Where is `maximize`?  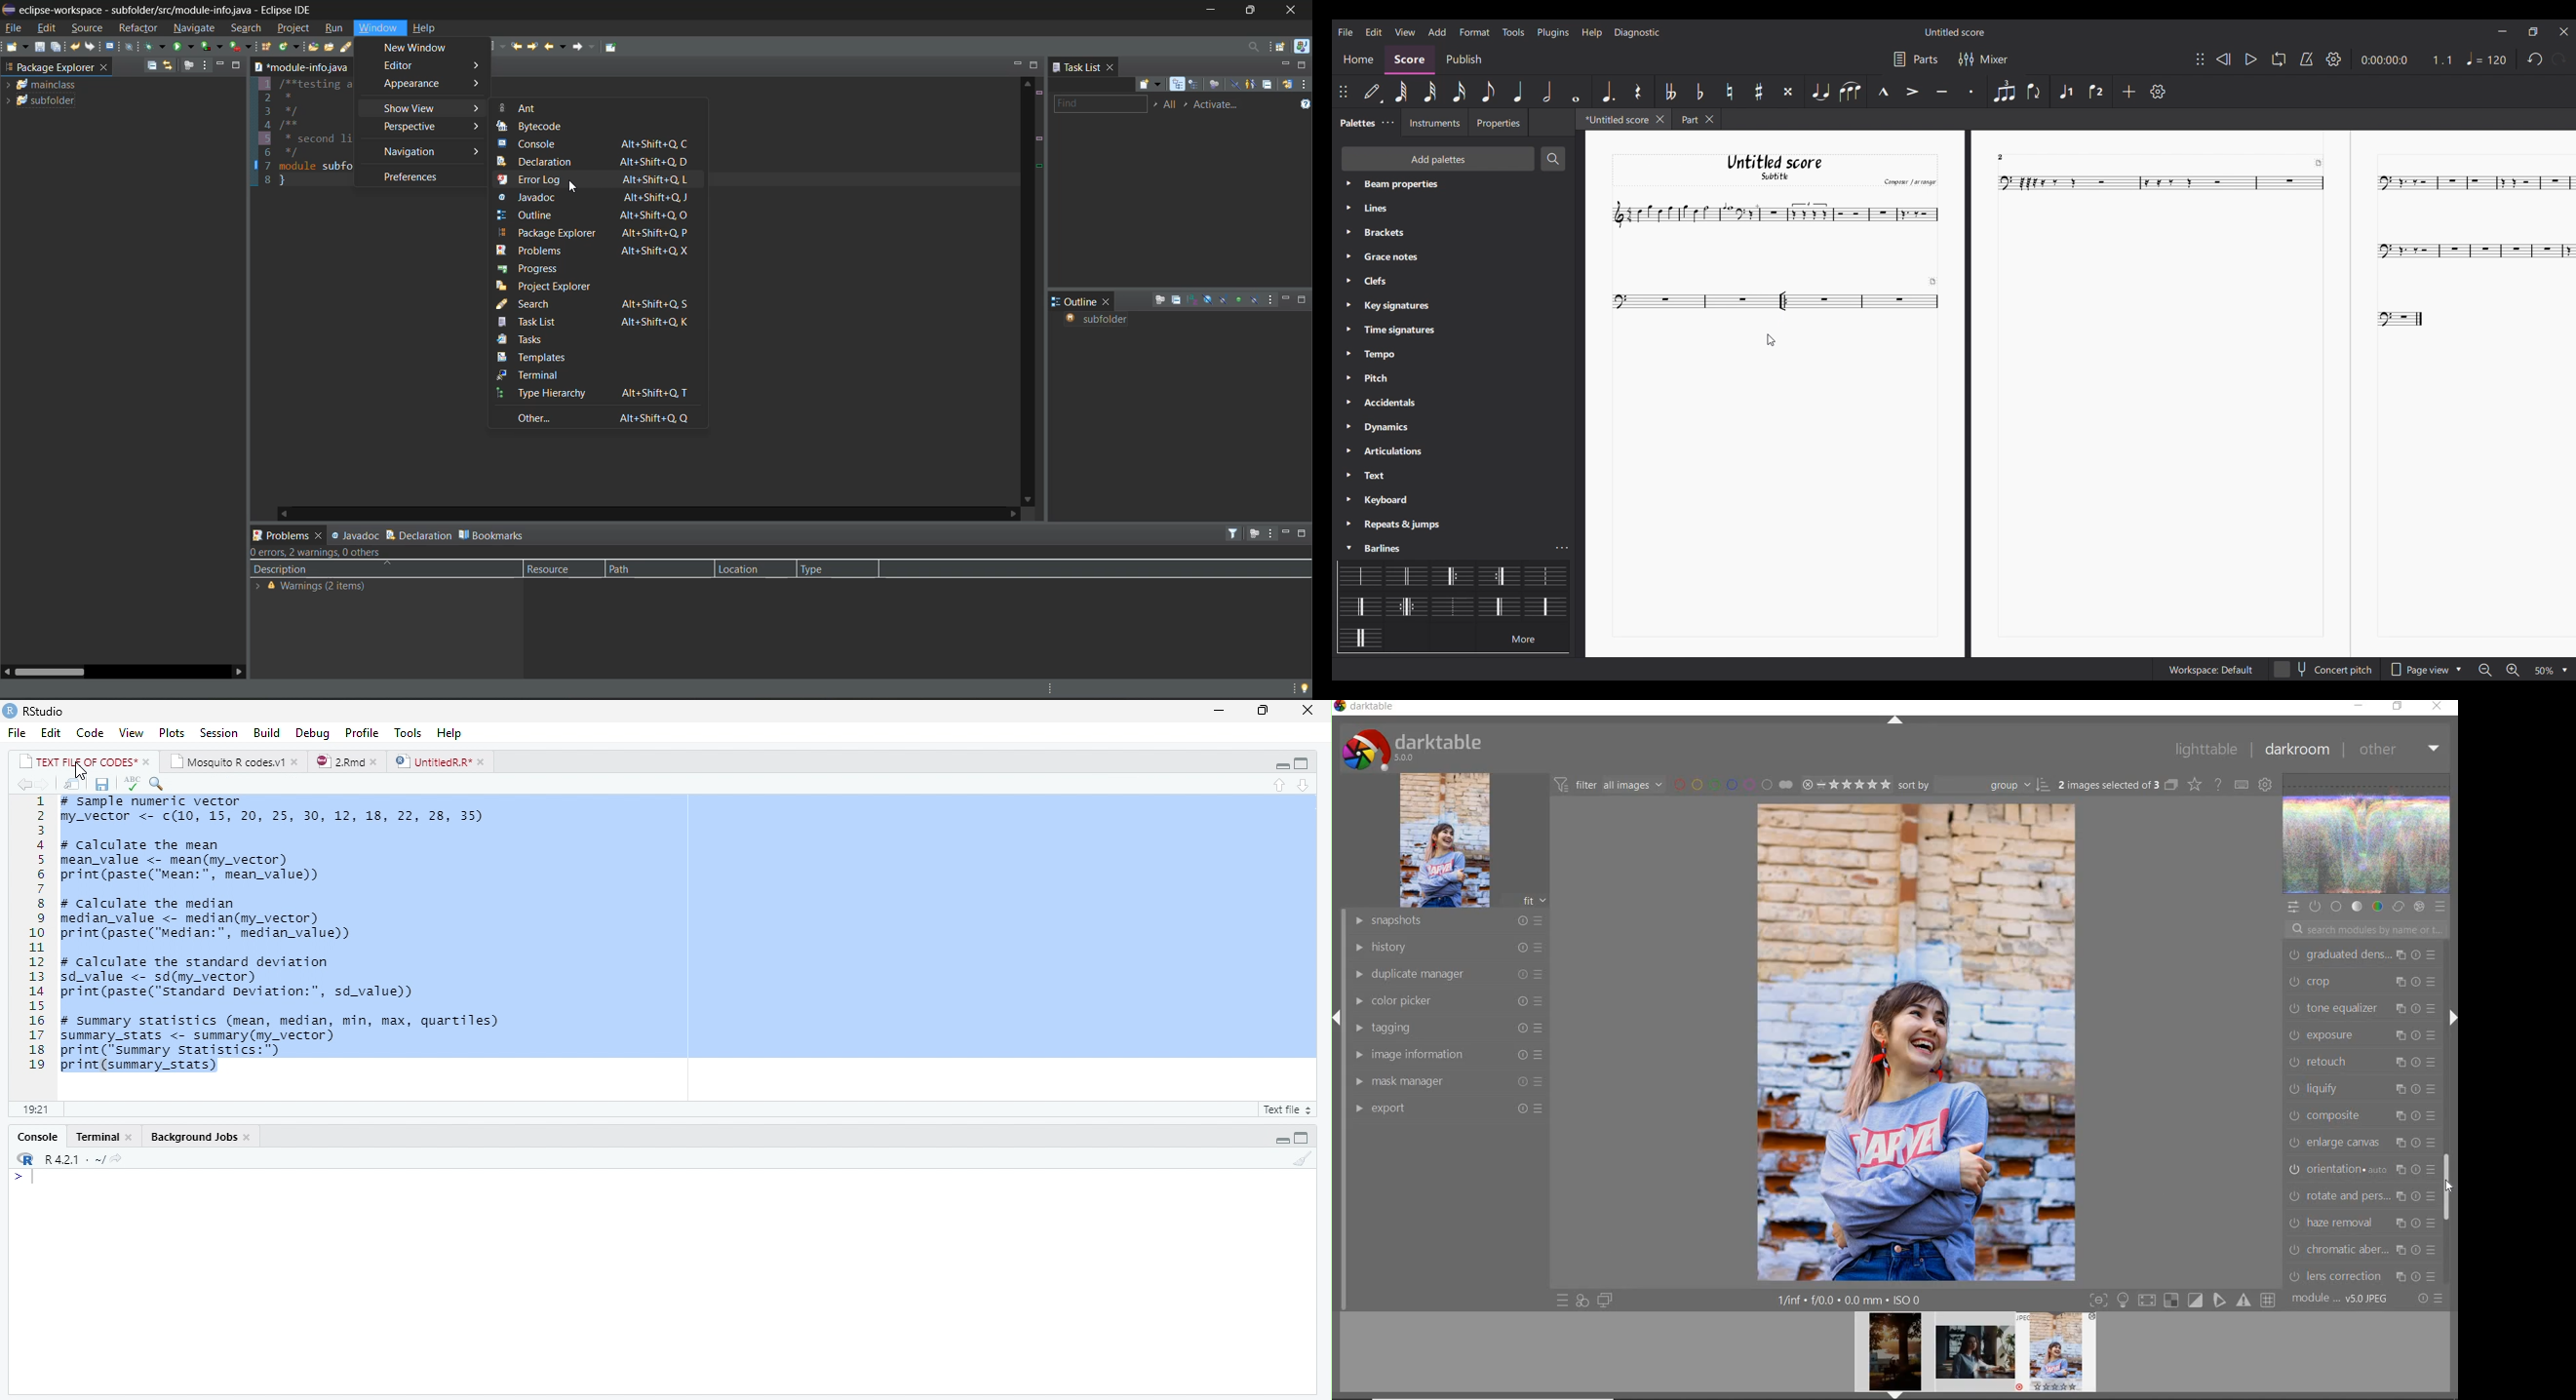
maximize is located at coordinates (1302, 764).